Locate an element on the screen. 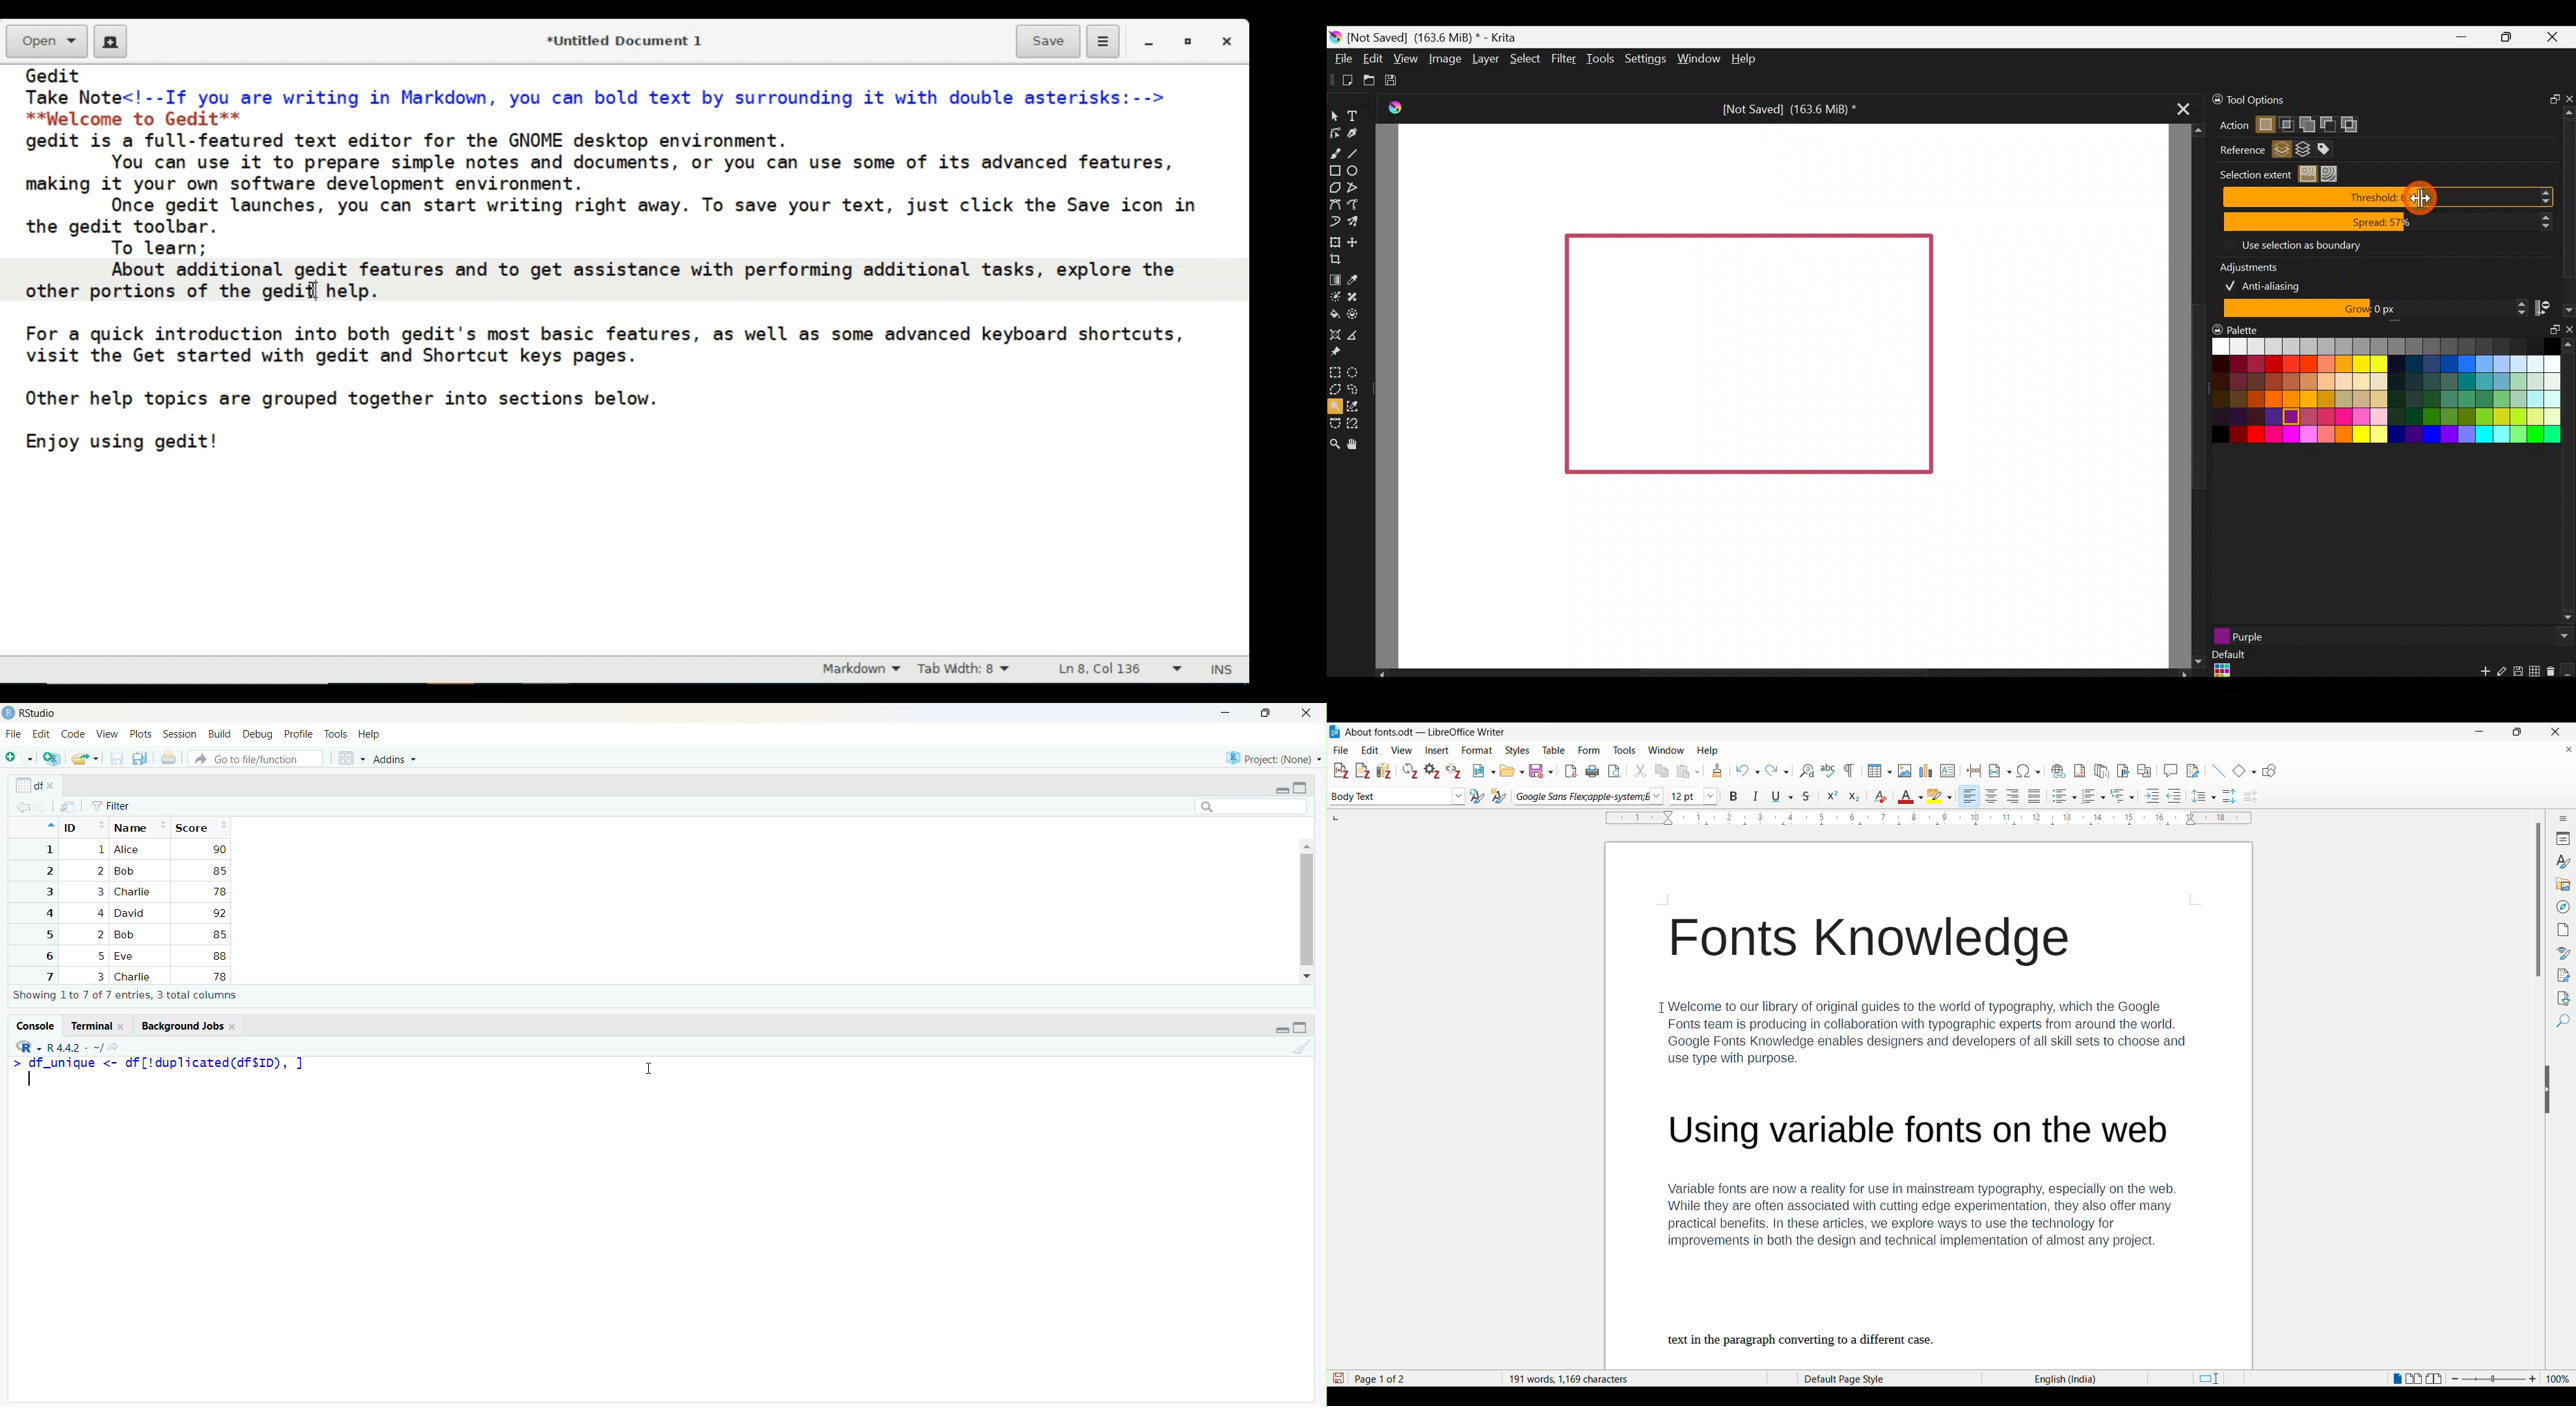  Project and software name is located at coordinates (1426, 732).